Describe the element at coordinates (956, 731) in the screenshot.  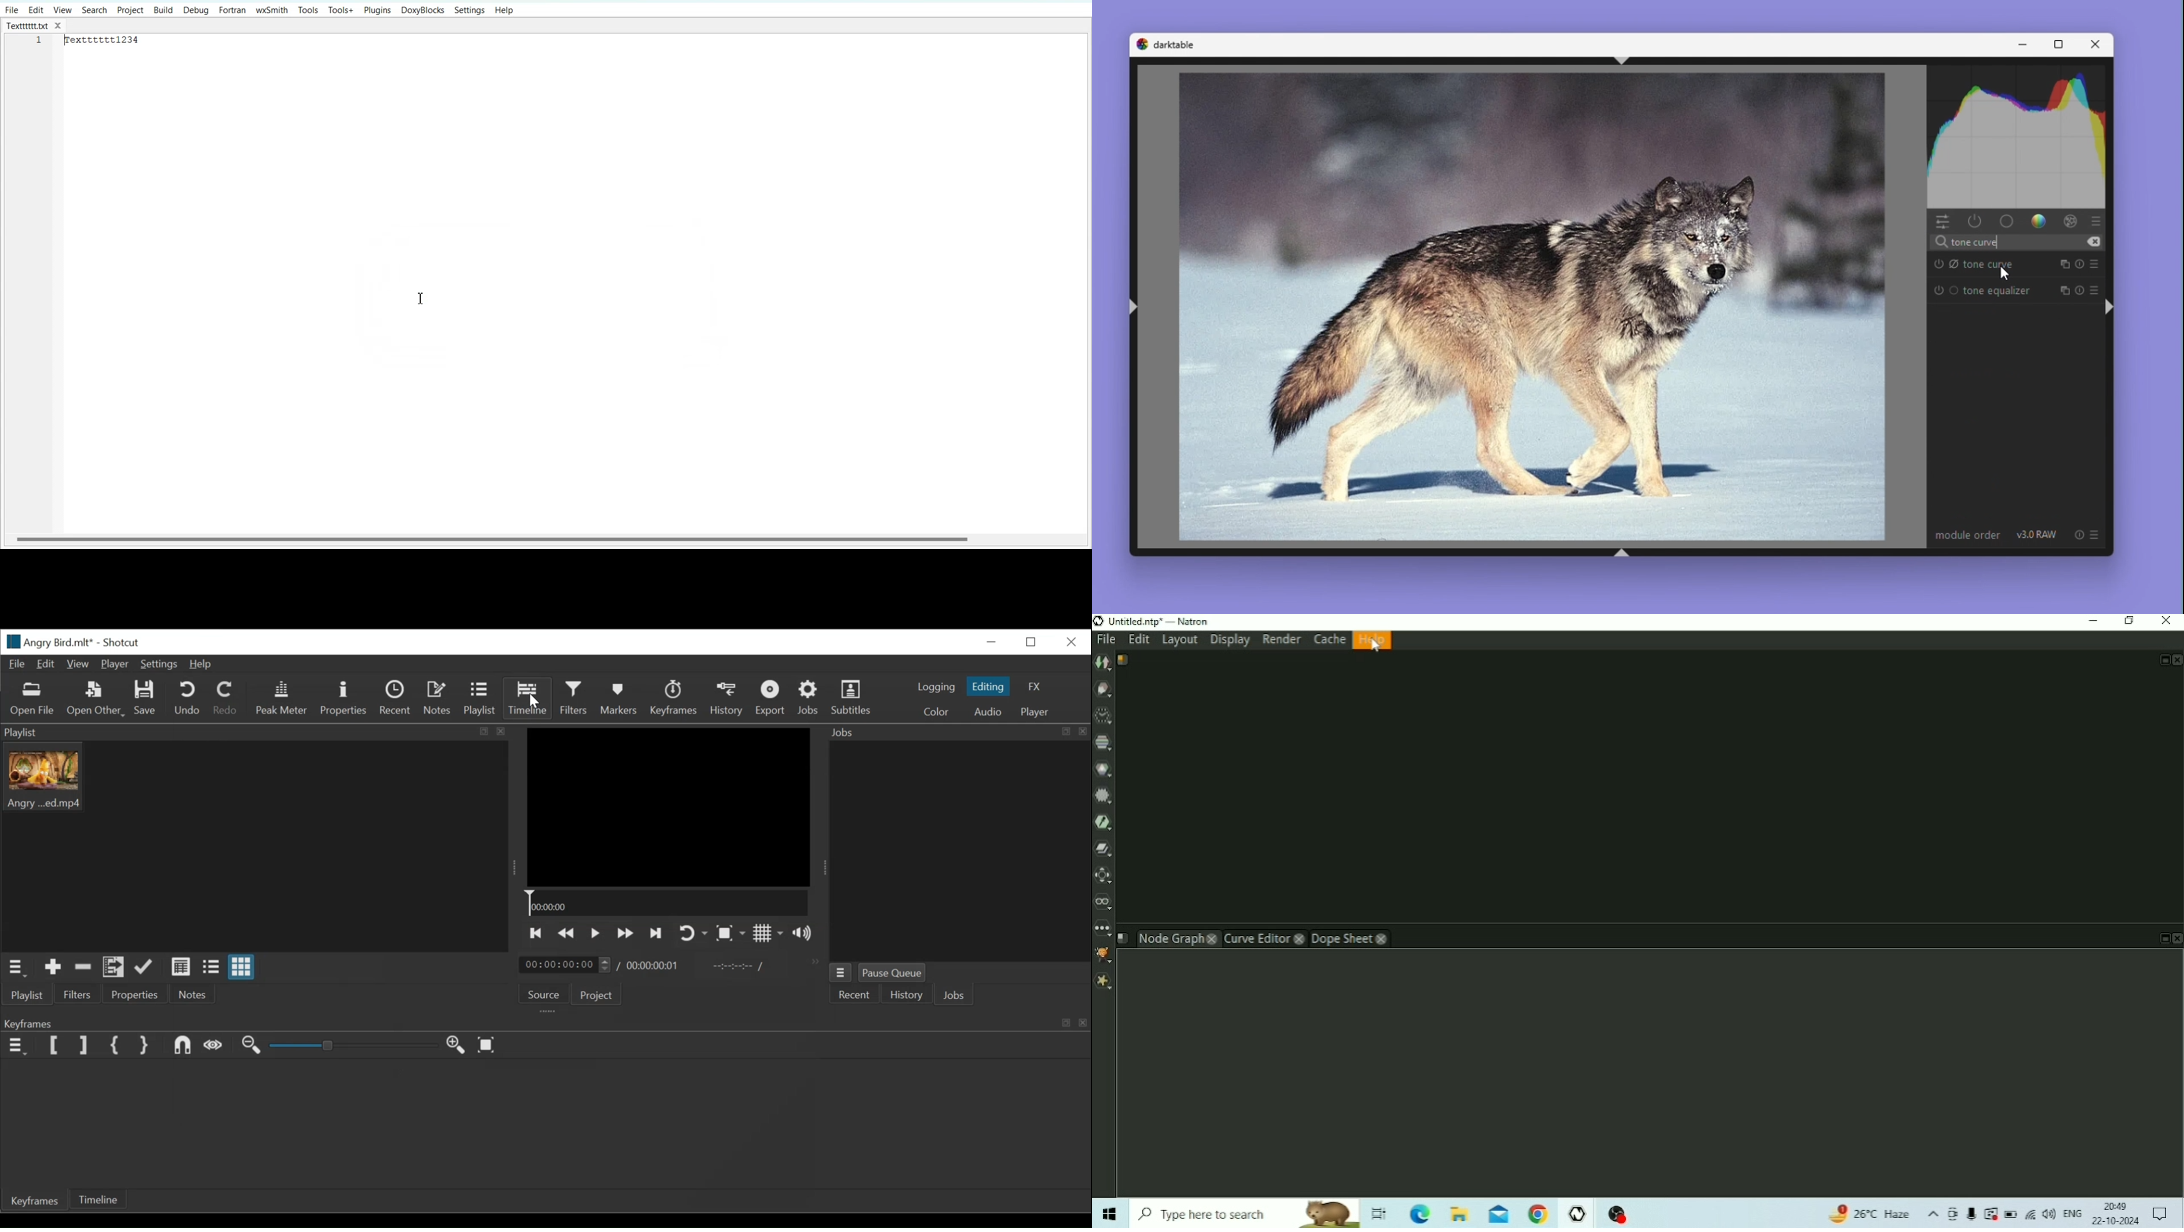
I see `Jobs` at that location.